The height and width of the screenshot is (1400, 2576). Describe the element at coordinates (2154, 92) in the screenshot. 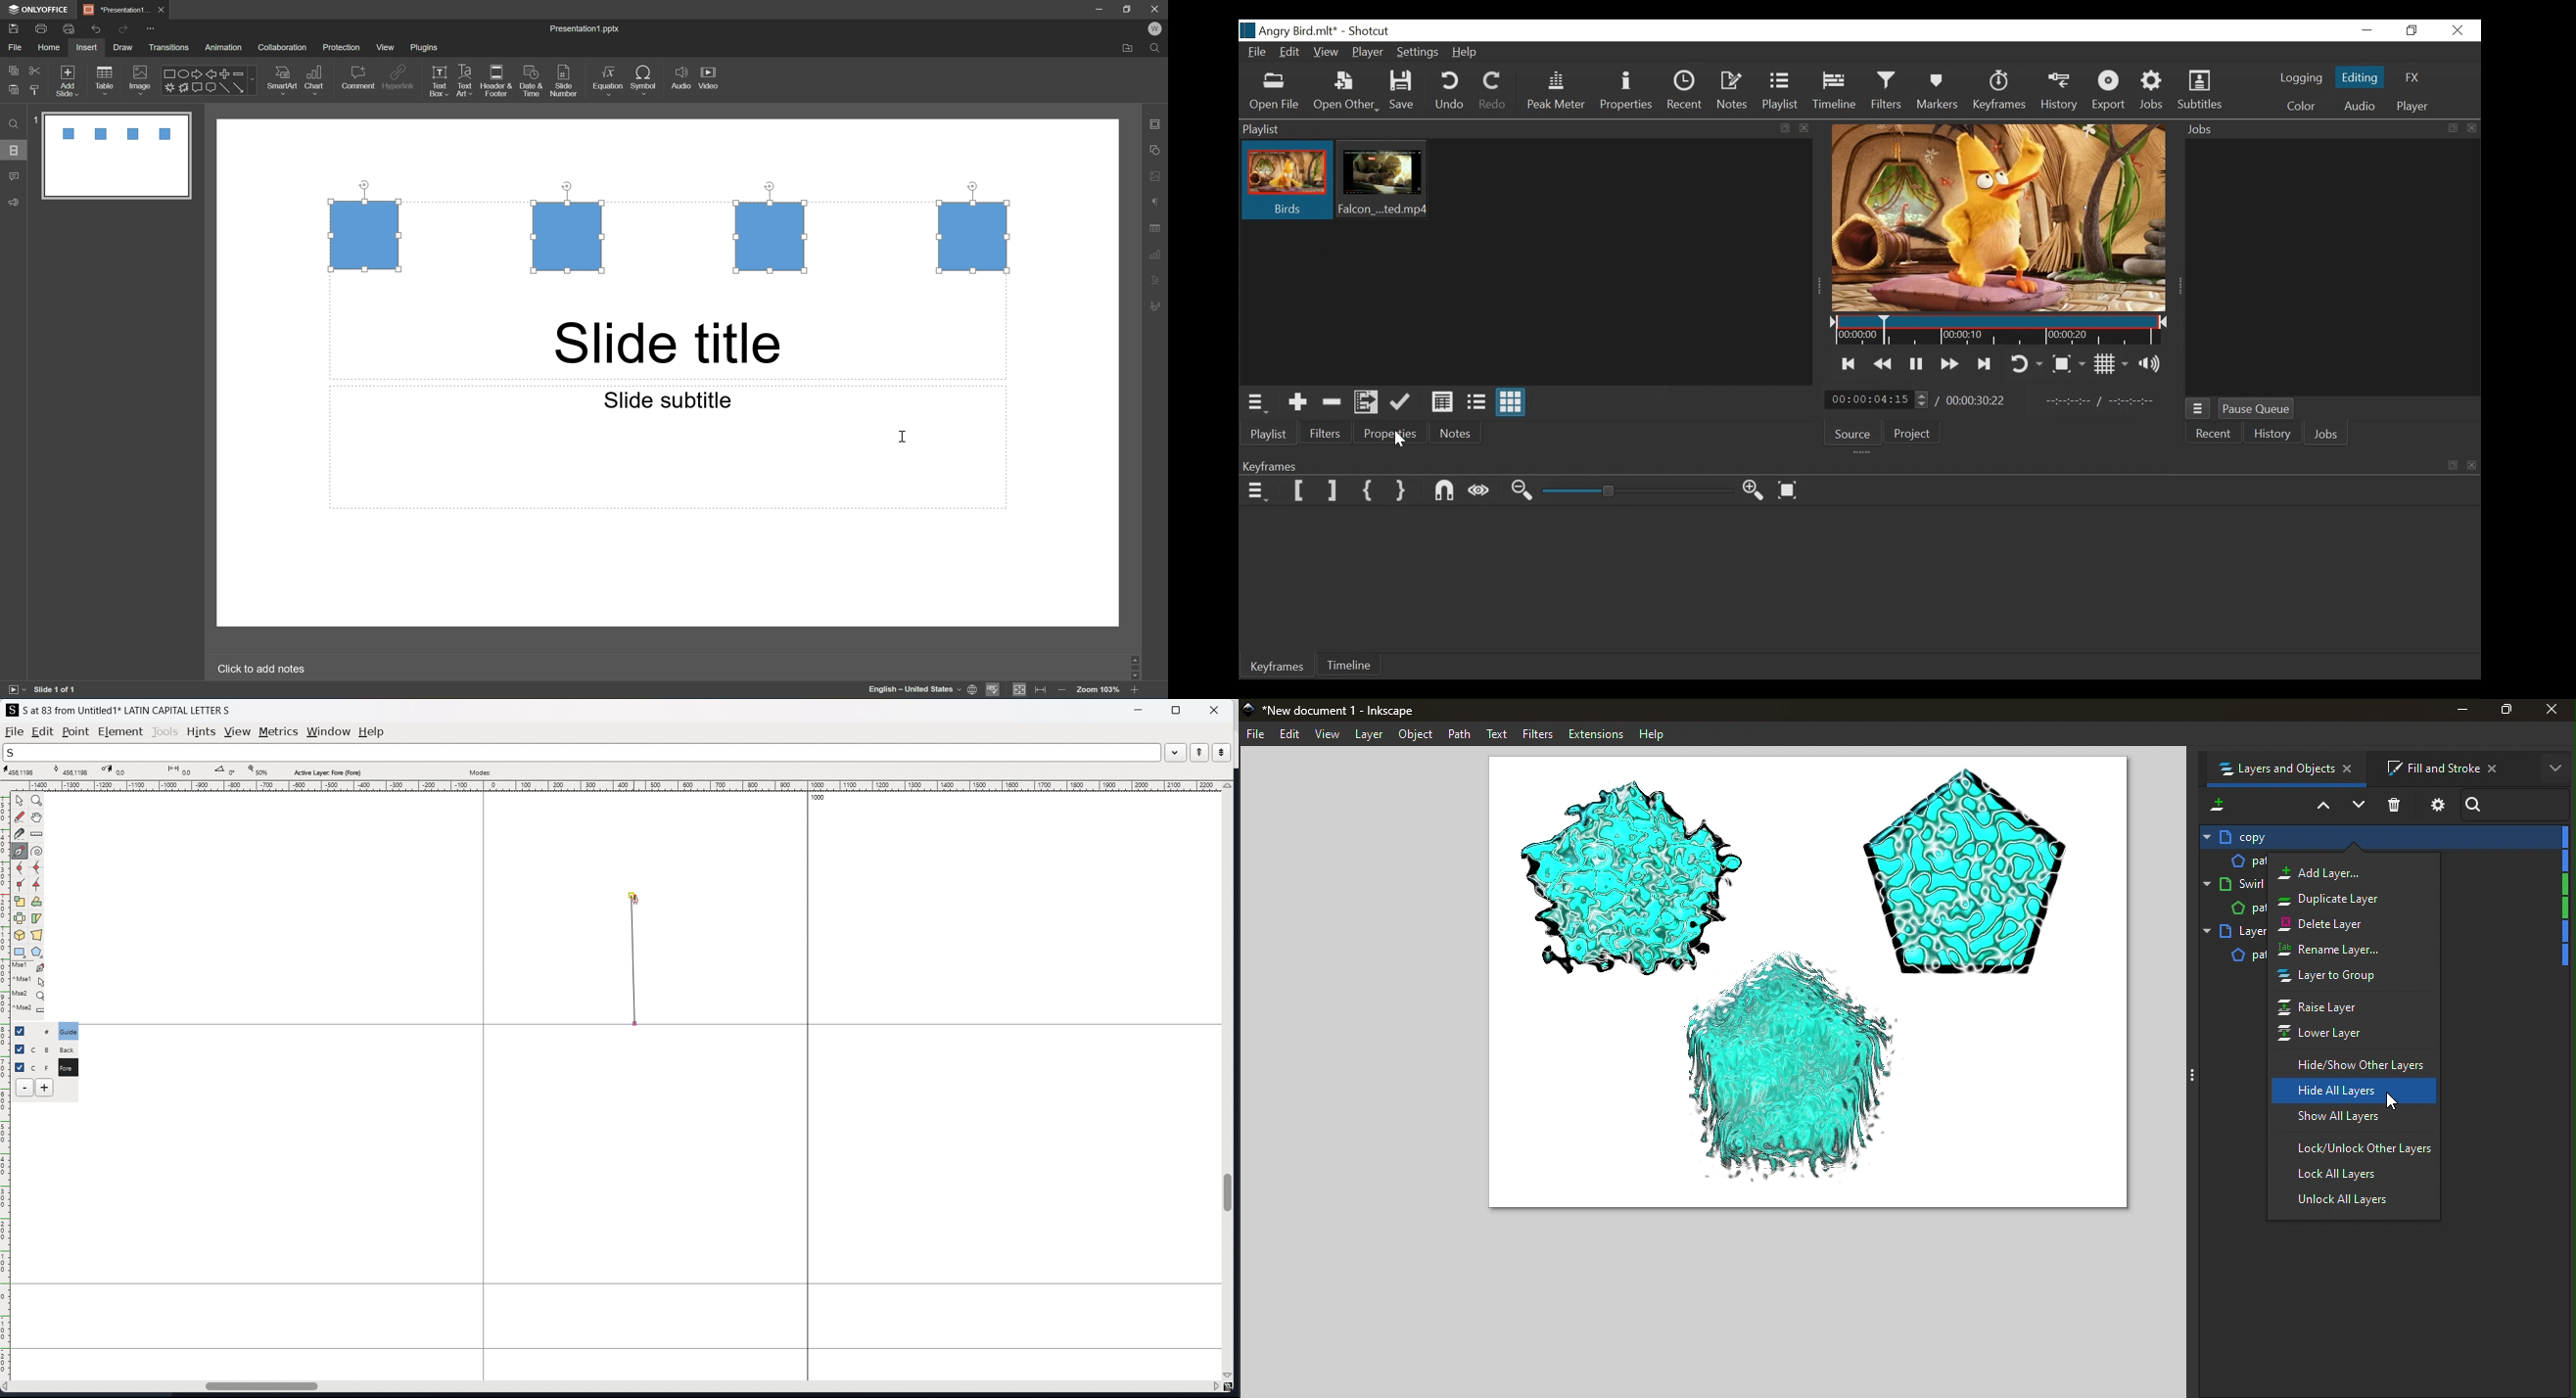

I see `Jobs` at that location.